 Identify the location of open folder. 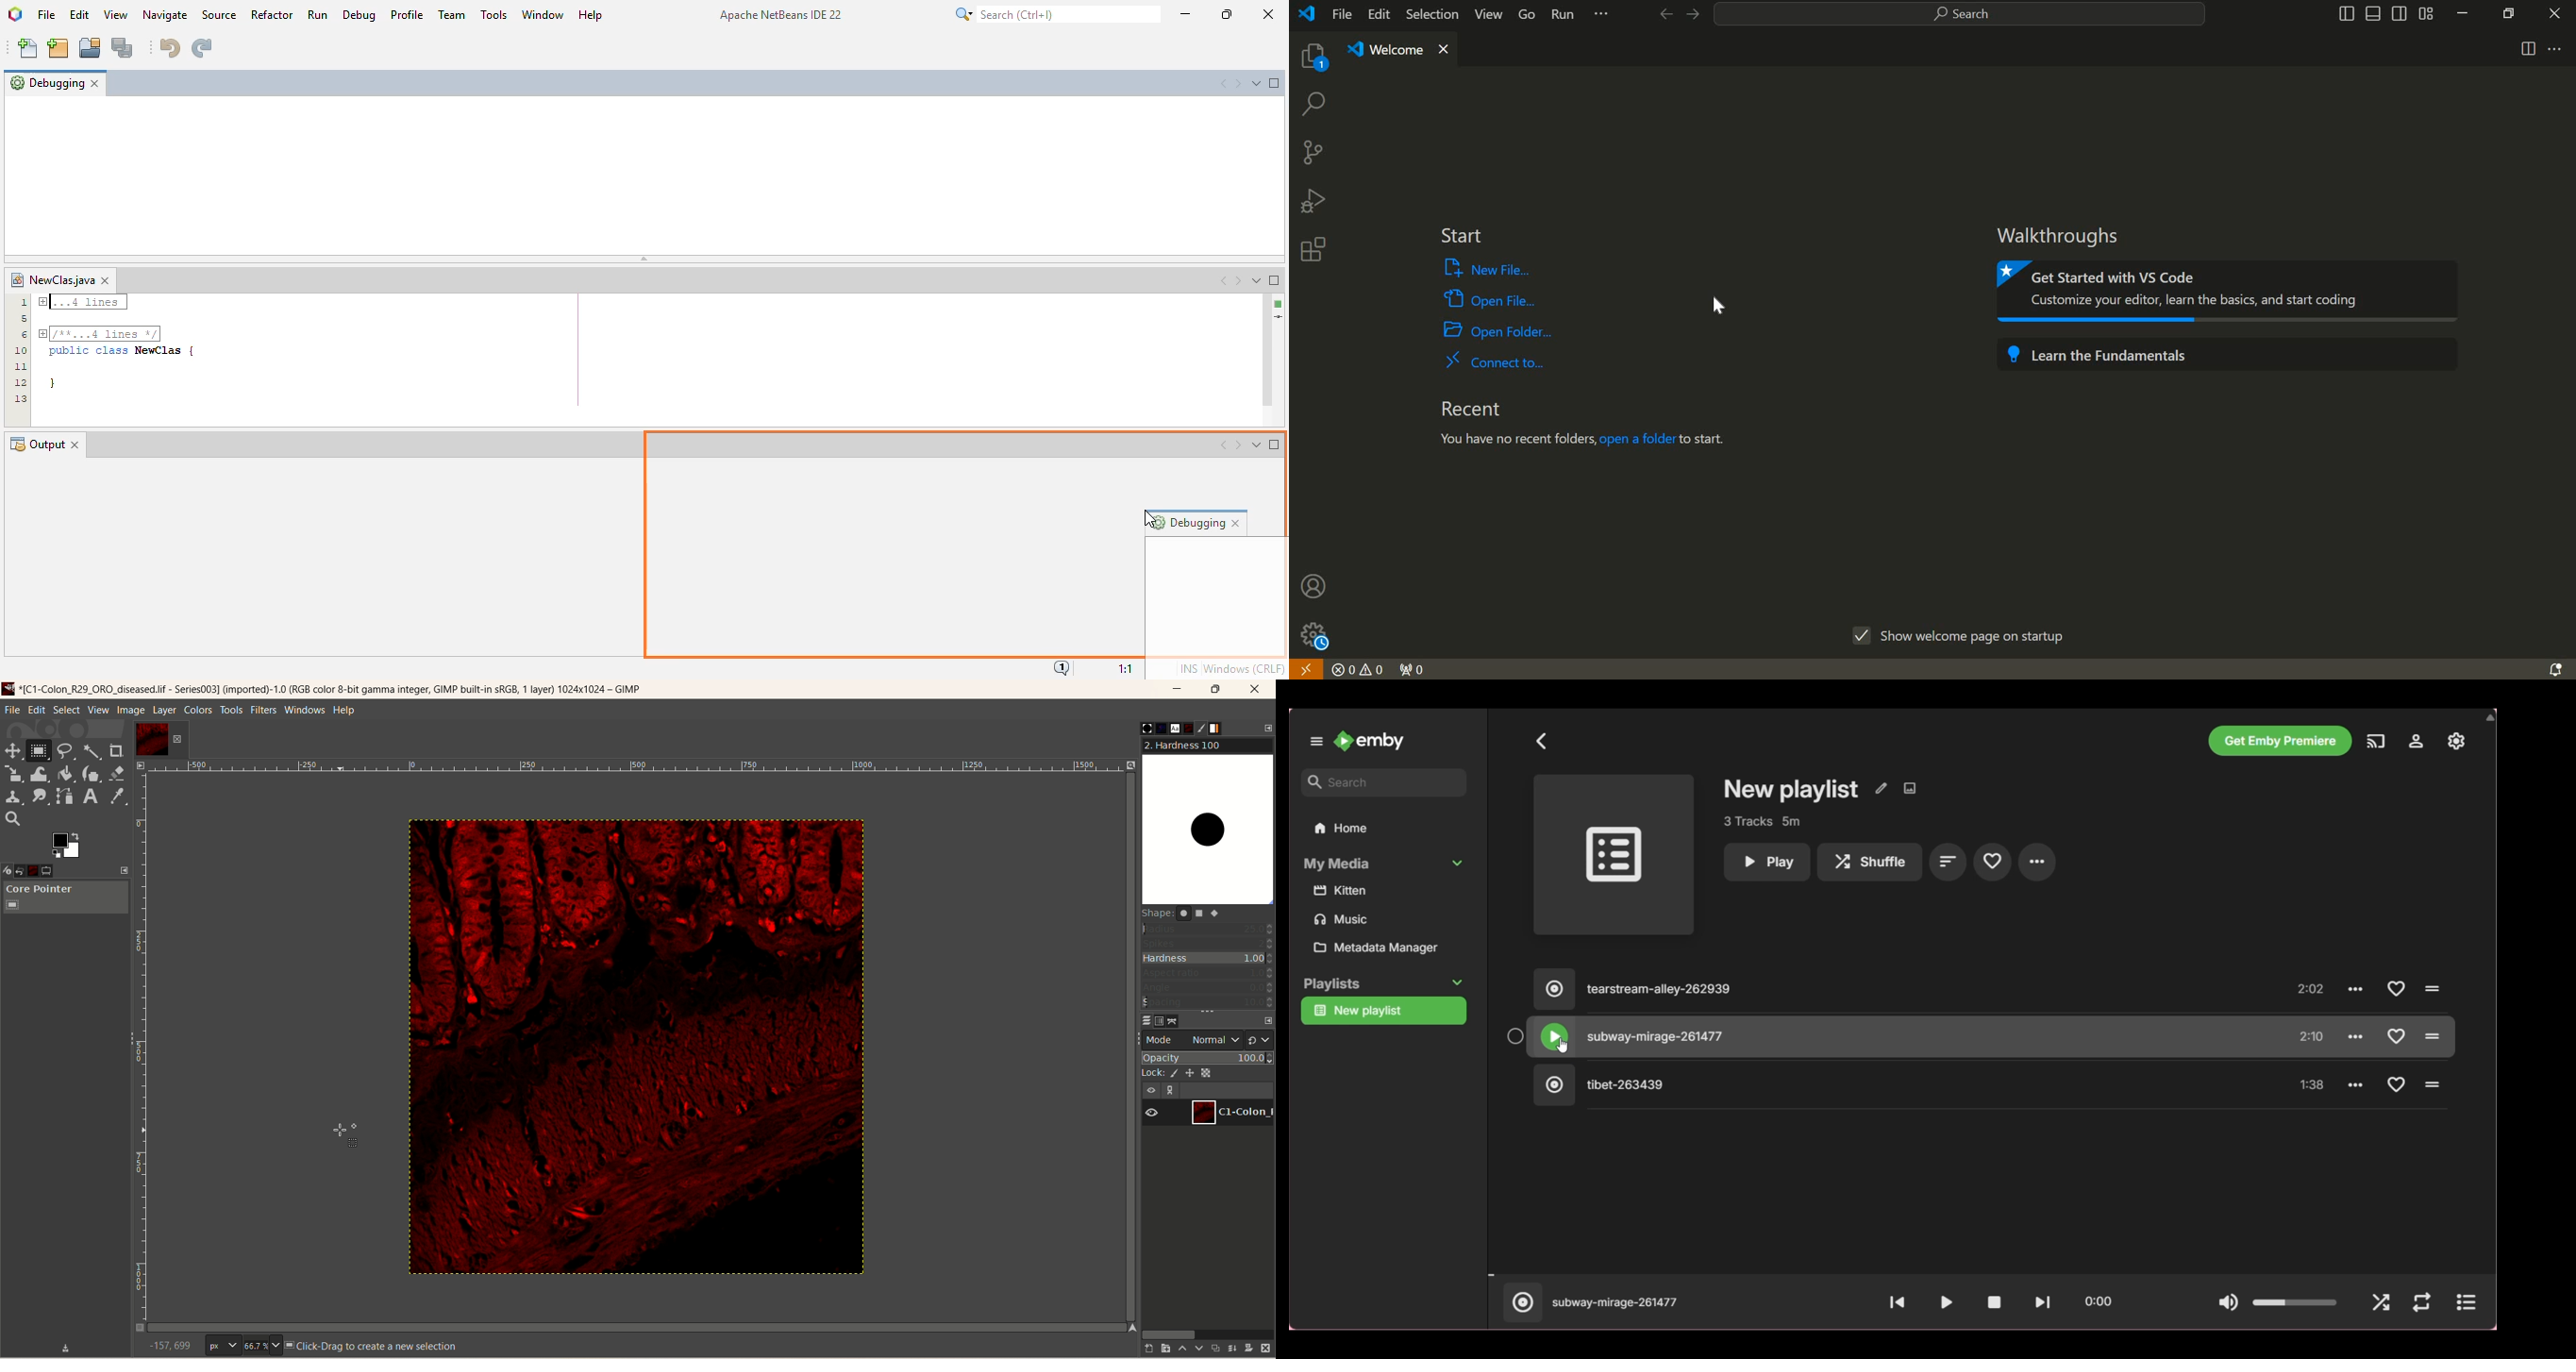
(1500, 329).